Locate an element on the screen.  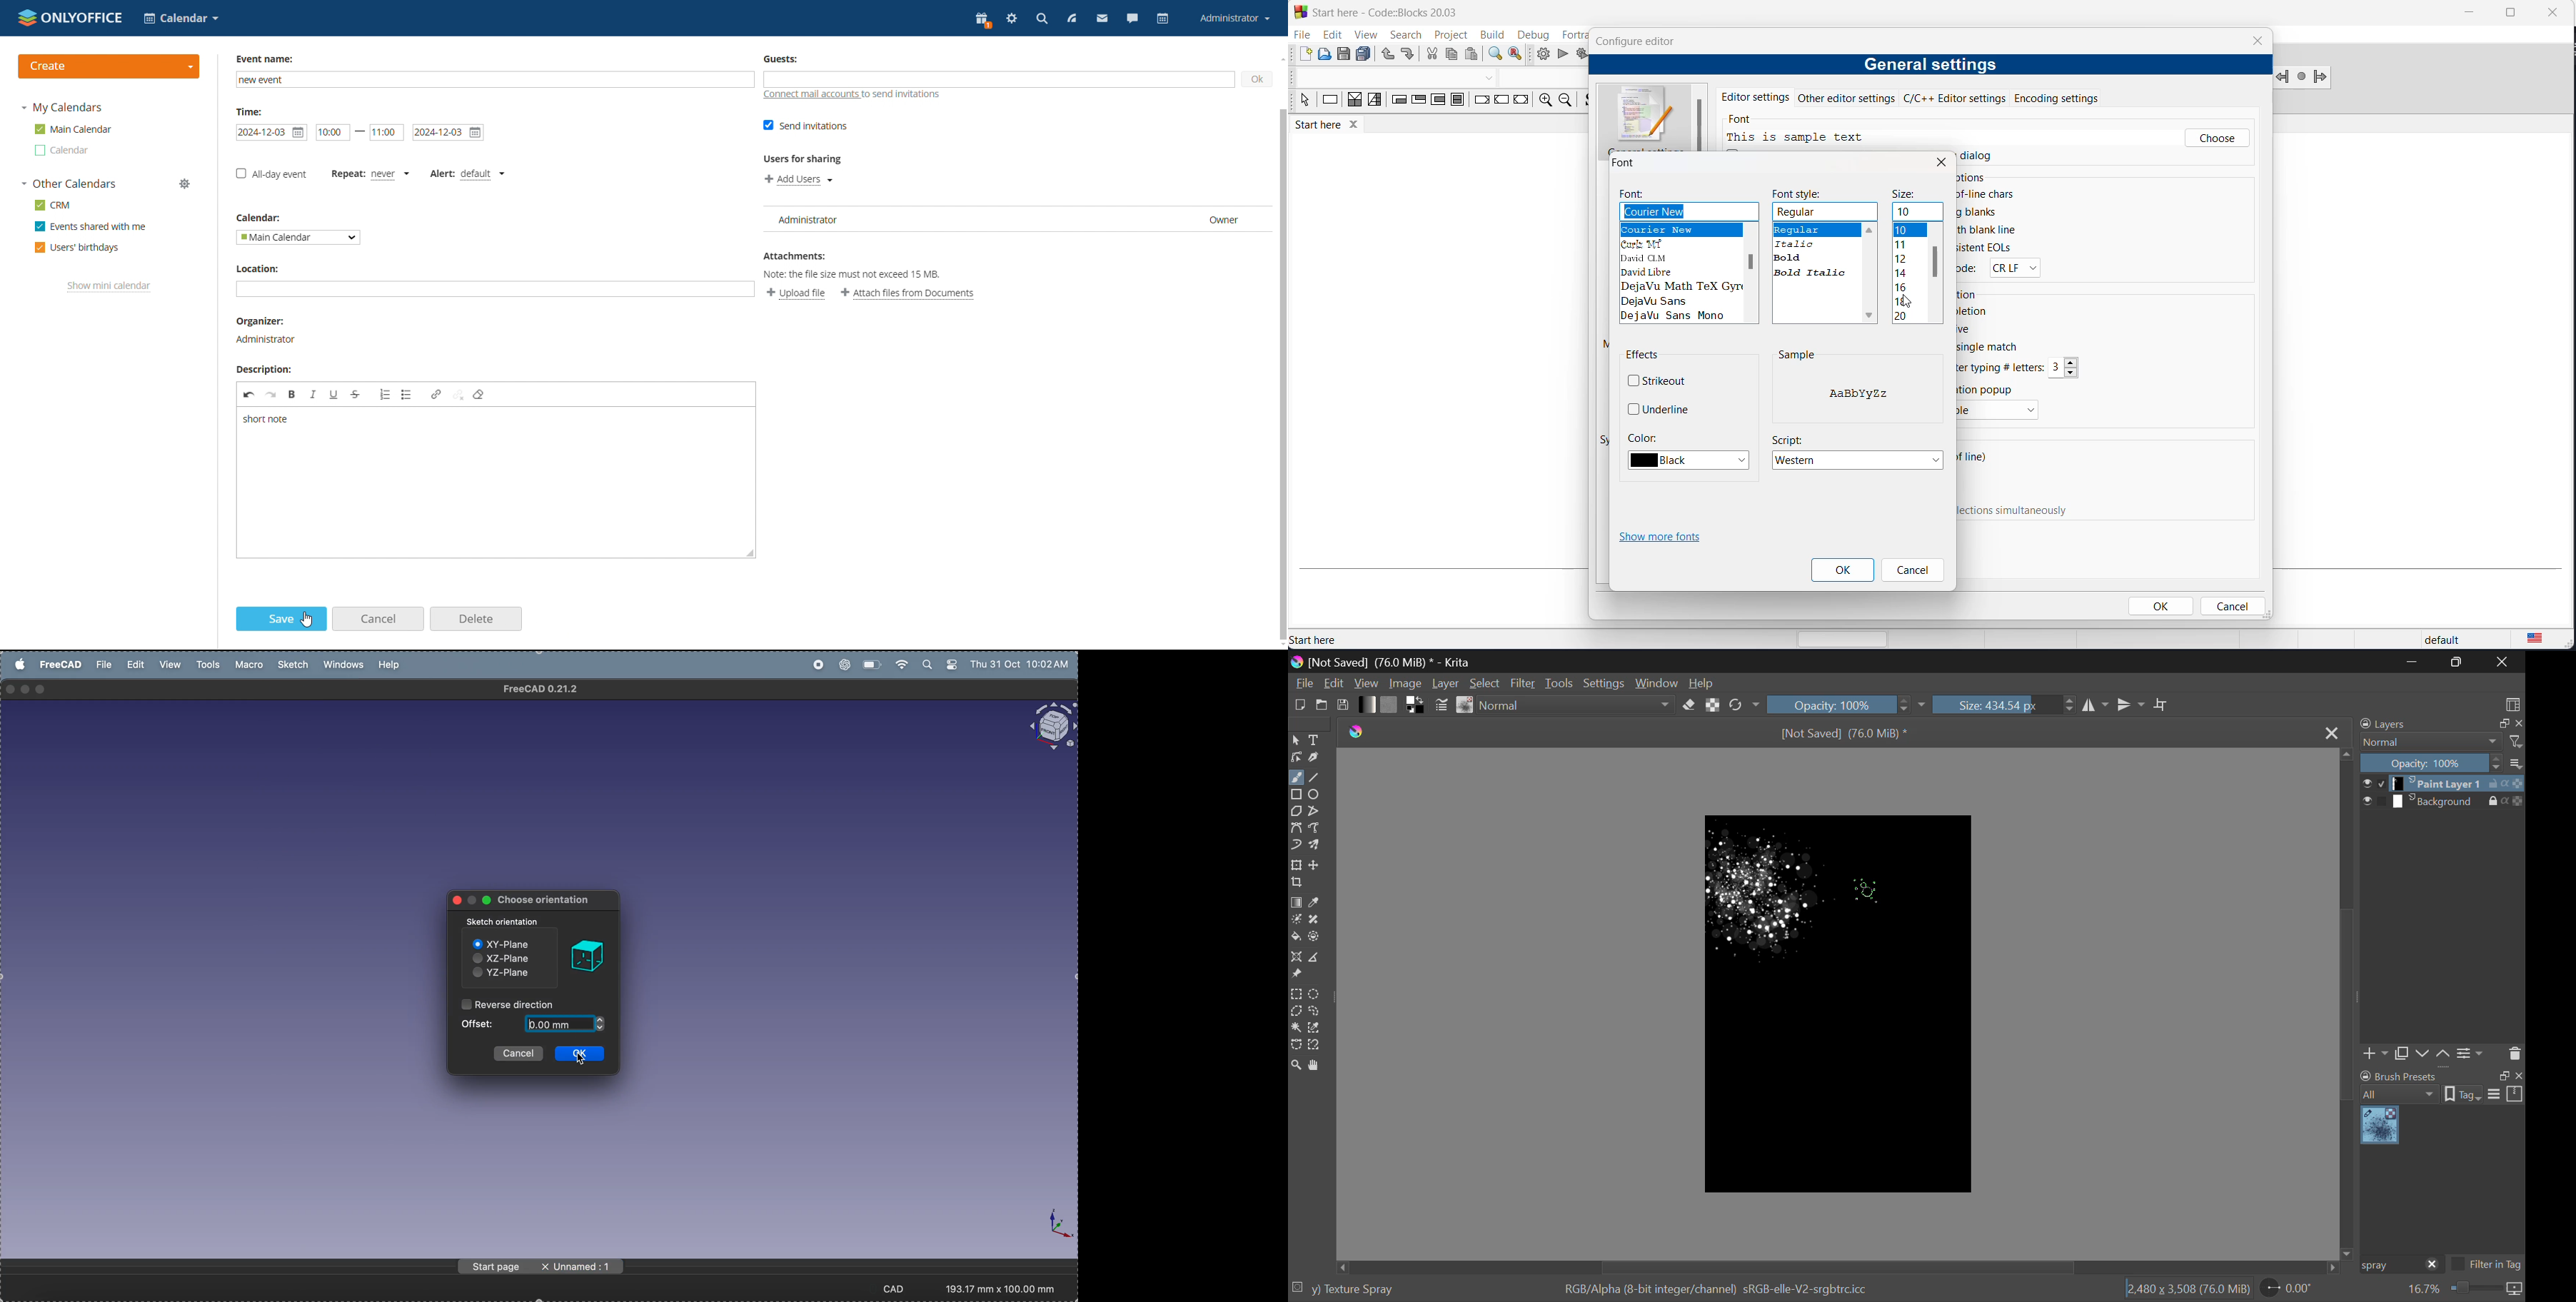
reverse direction is located at coordinates (517, 1005).